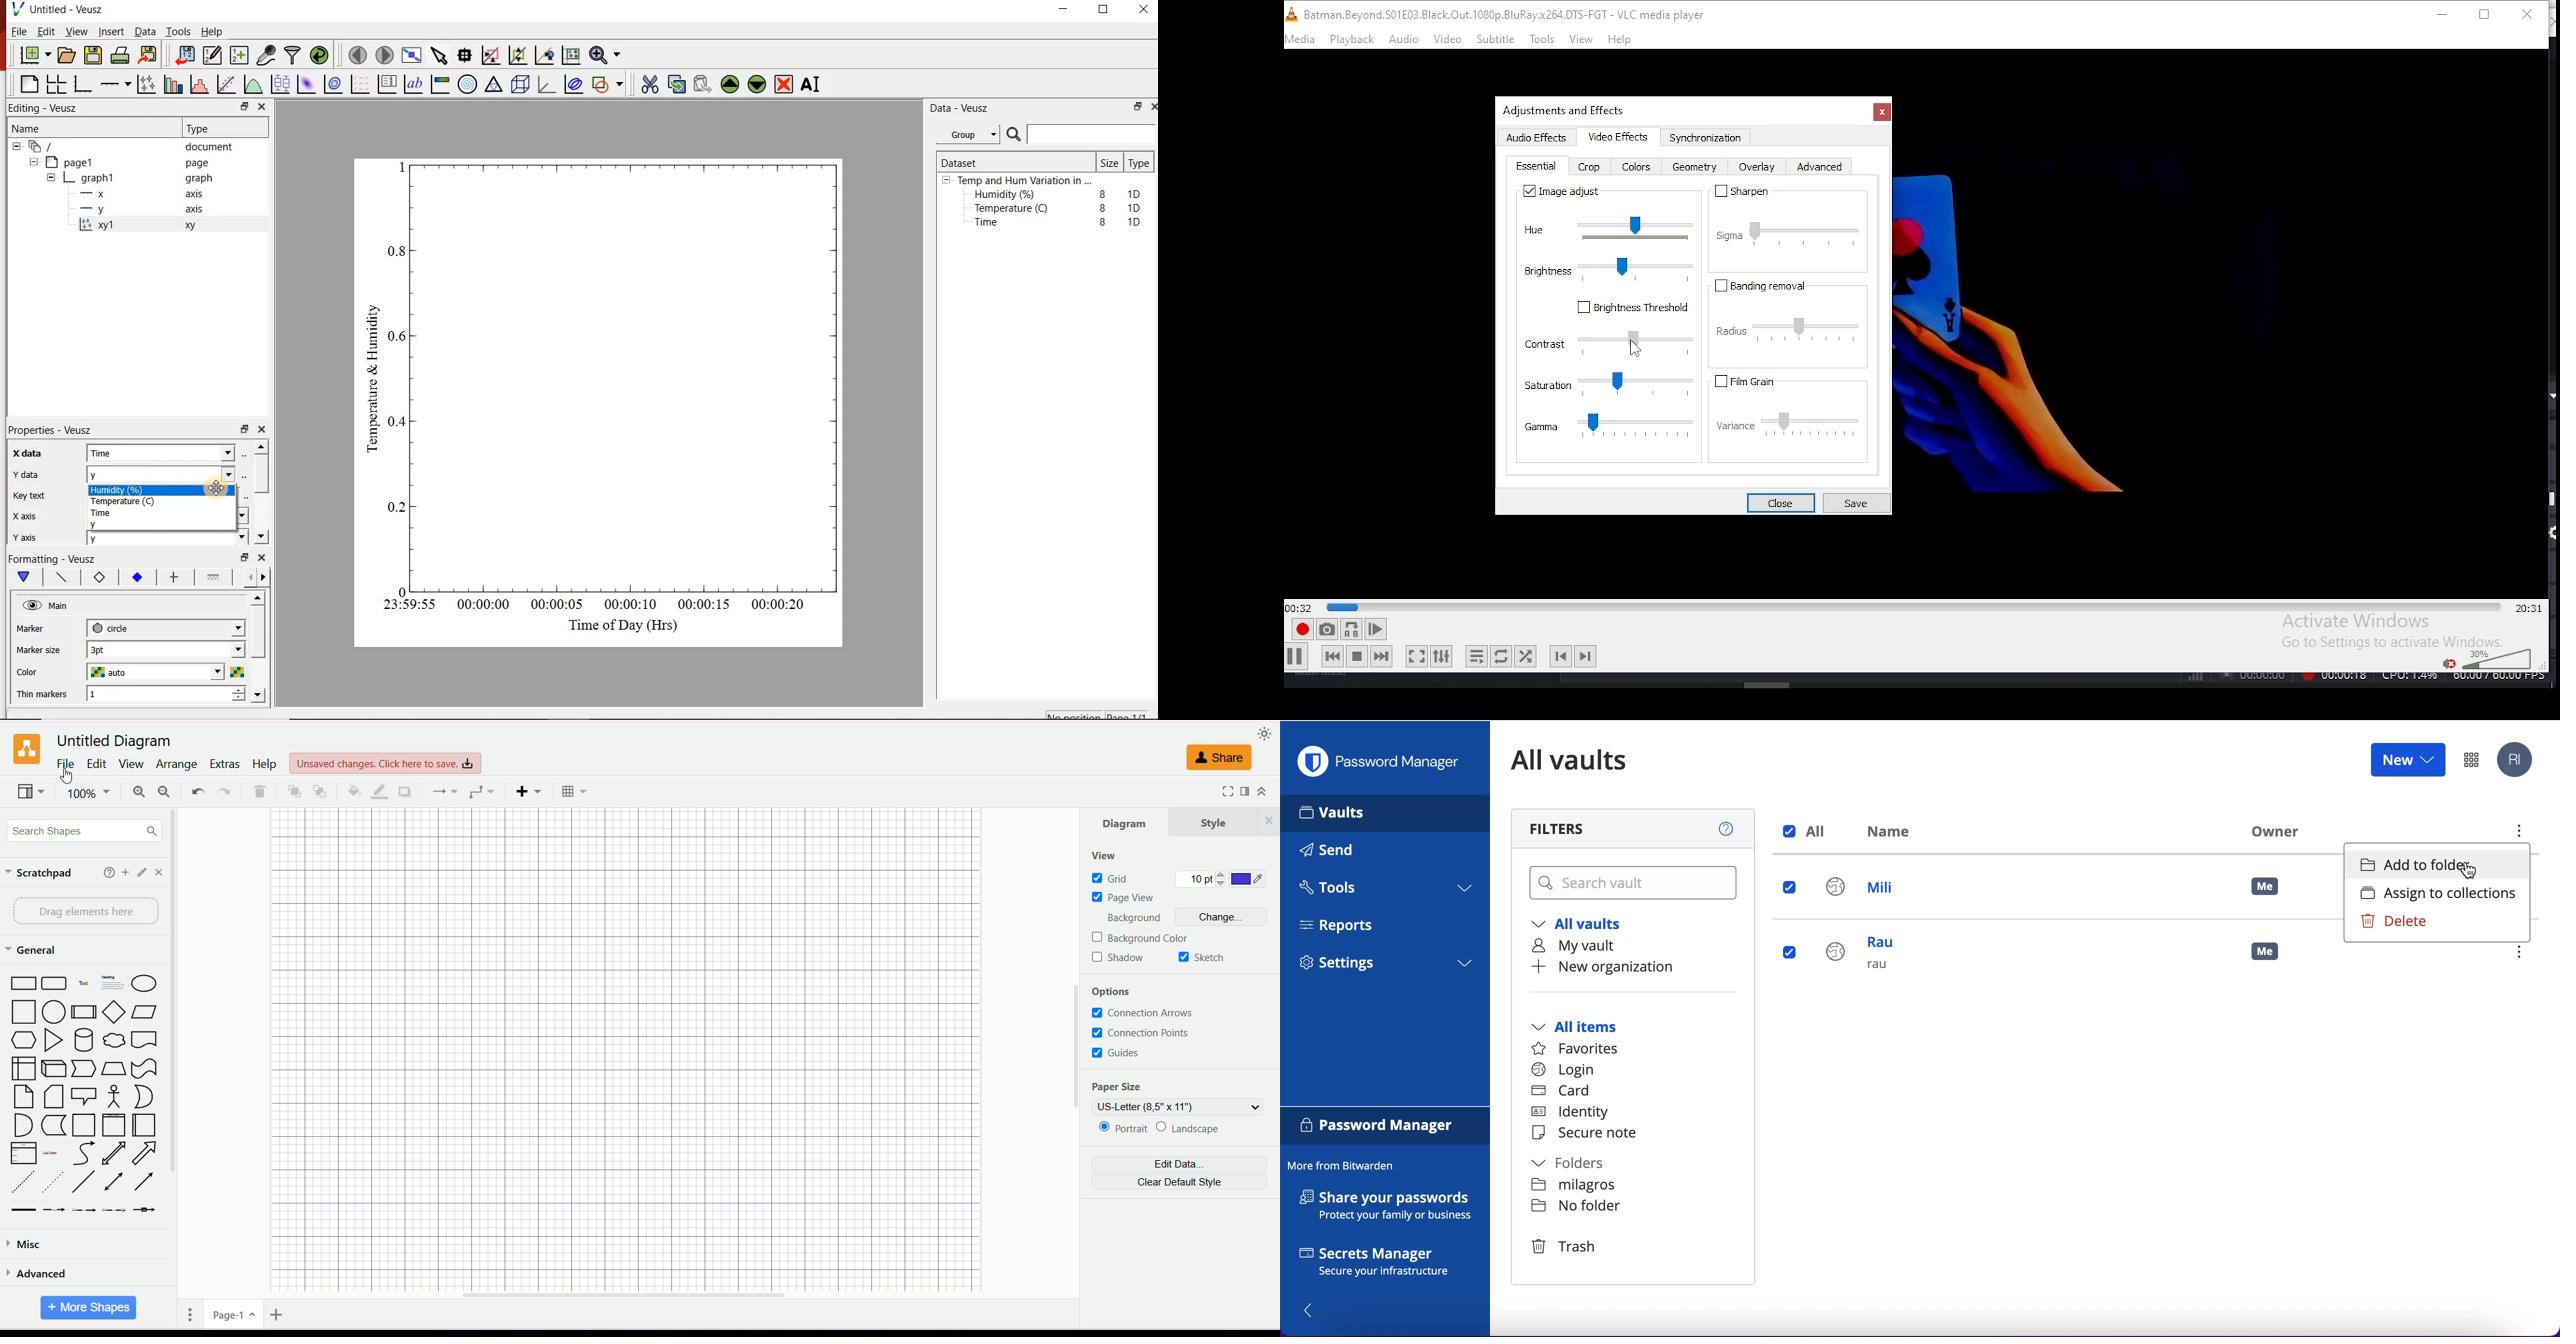  I want to click on Humidity (%), so click(130, 488).